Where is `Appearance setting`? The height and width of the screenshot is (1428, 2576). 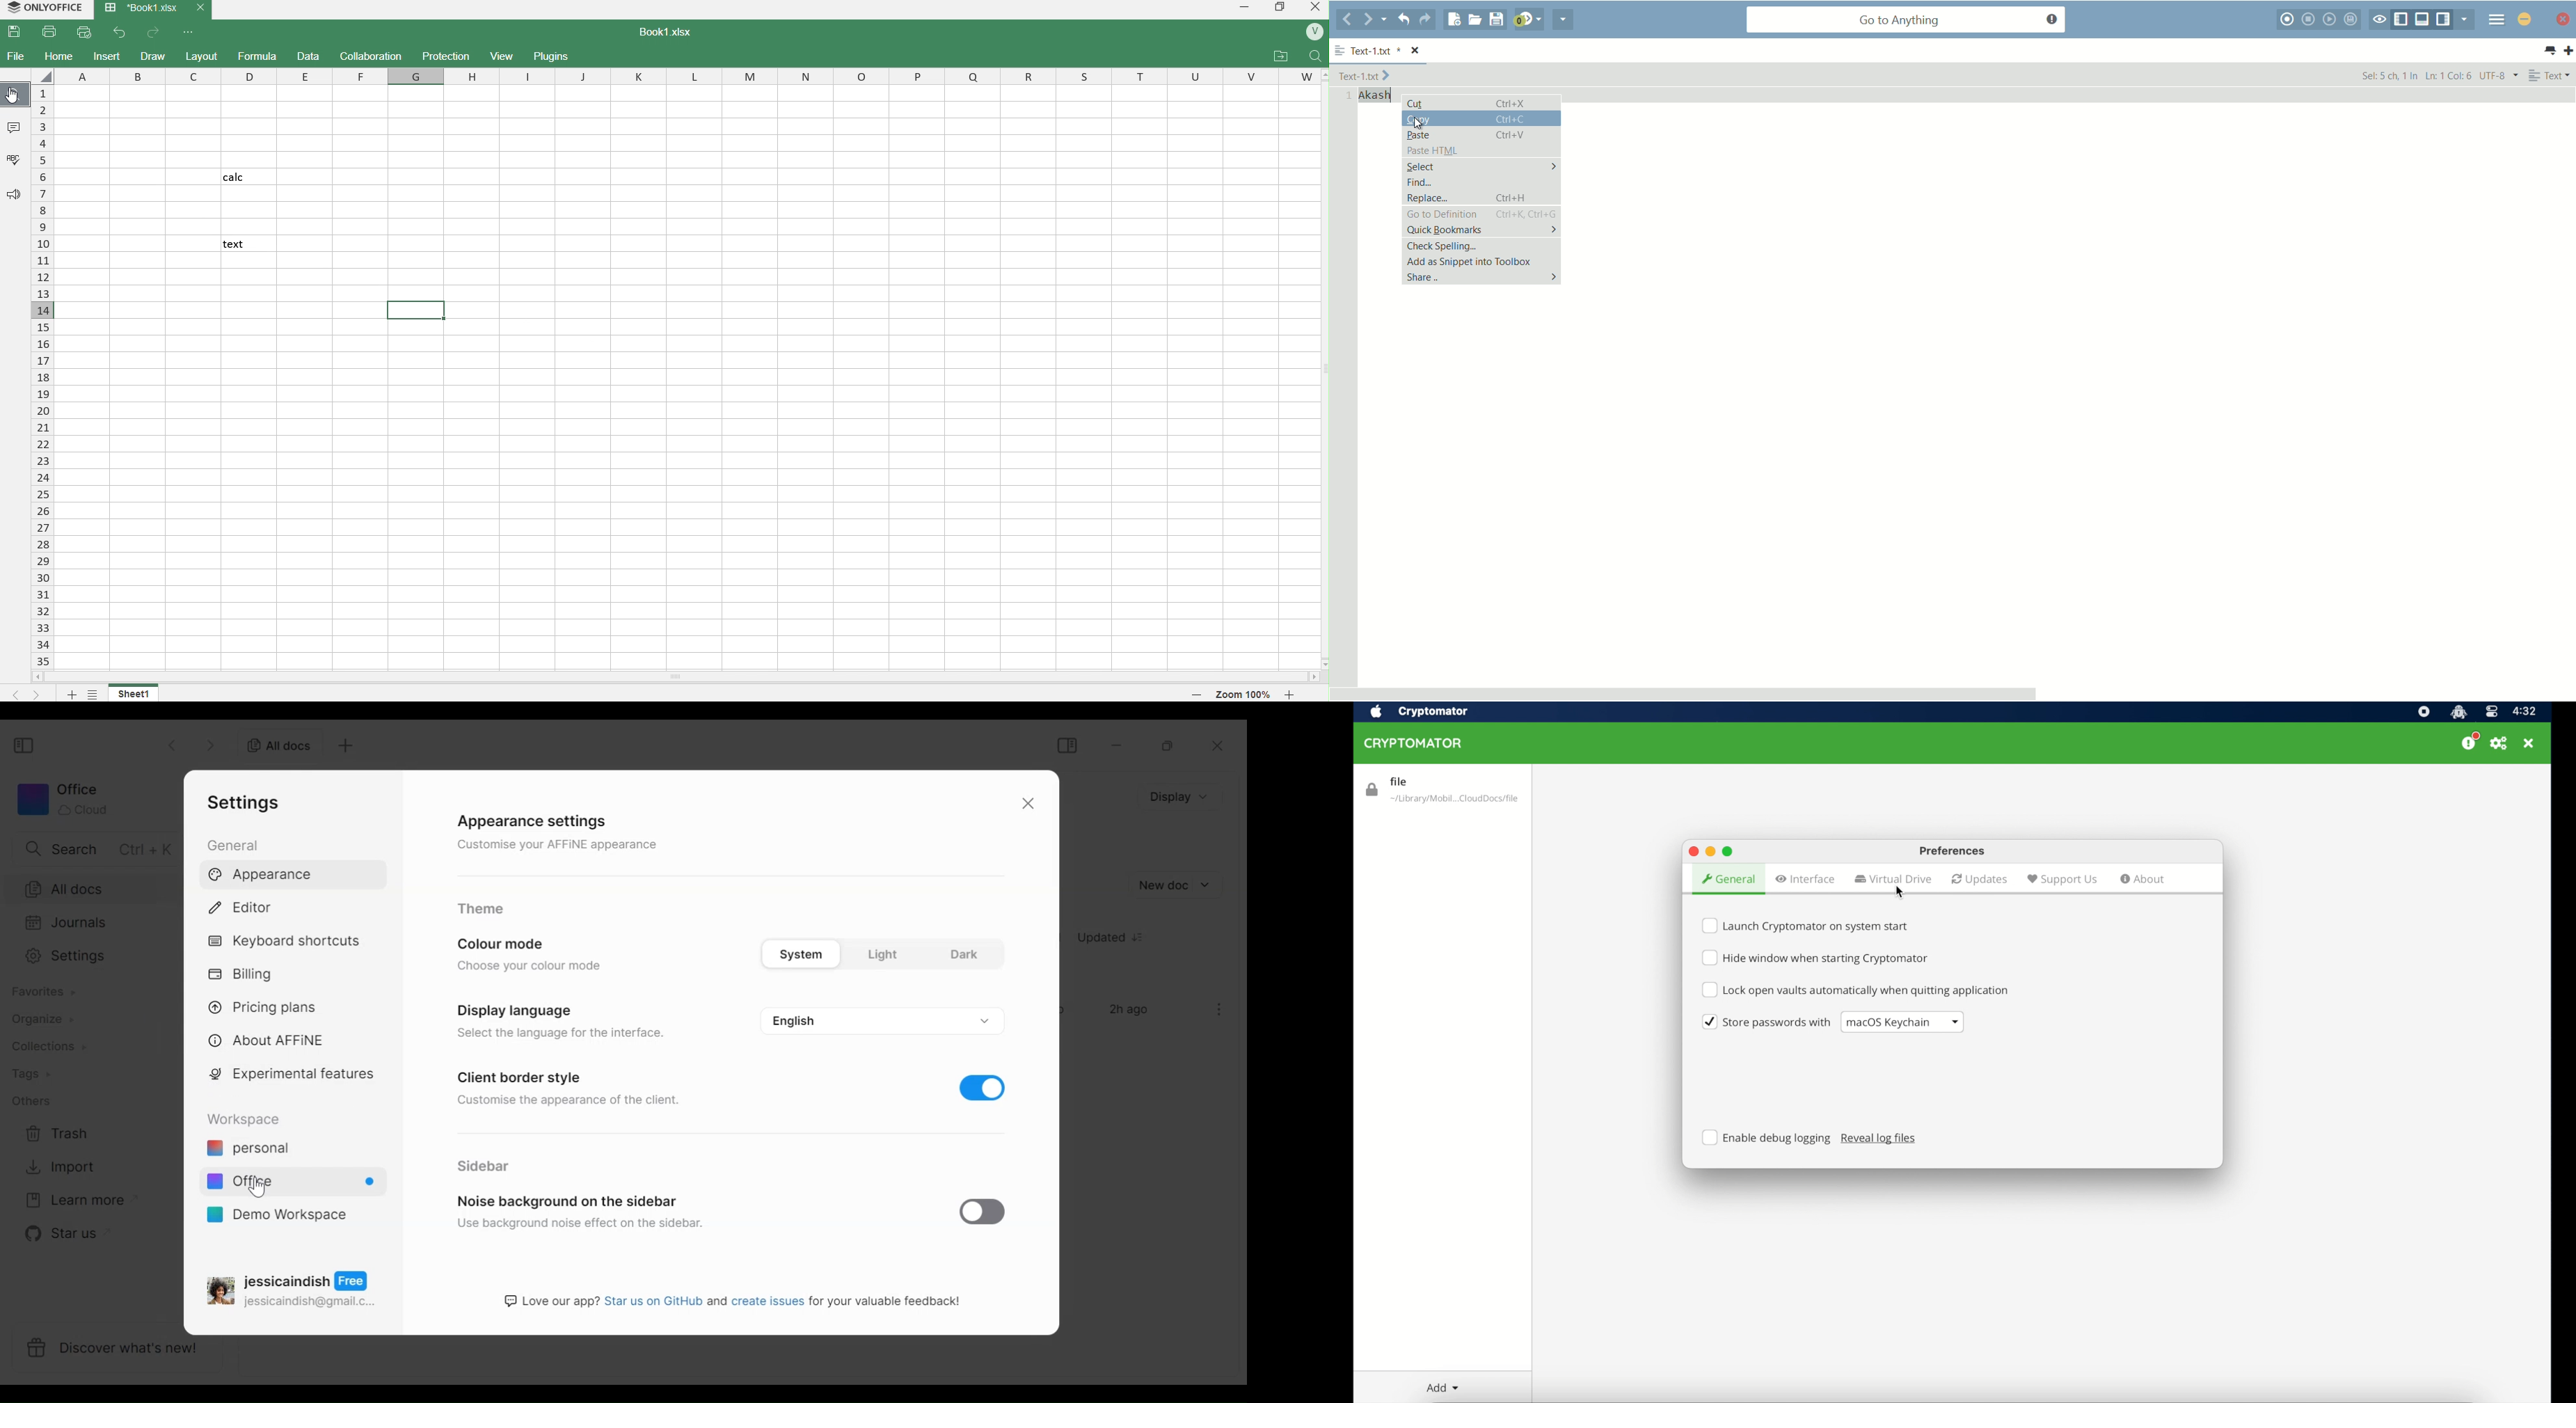
Appearance setting is located at coordinates (543, 818).